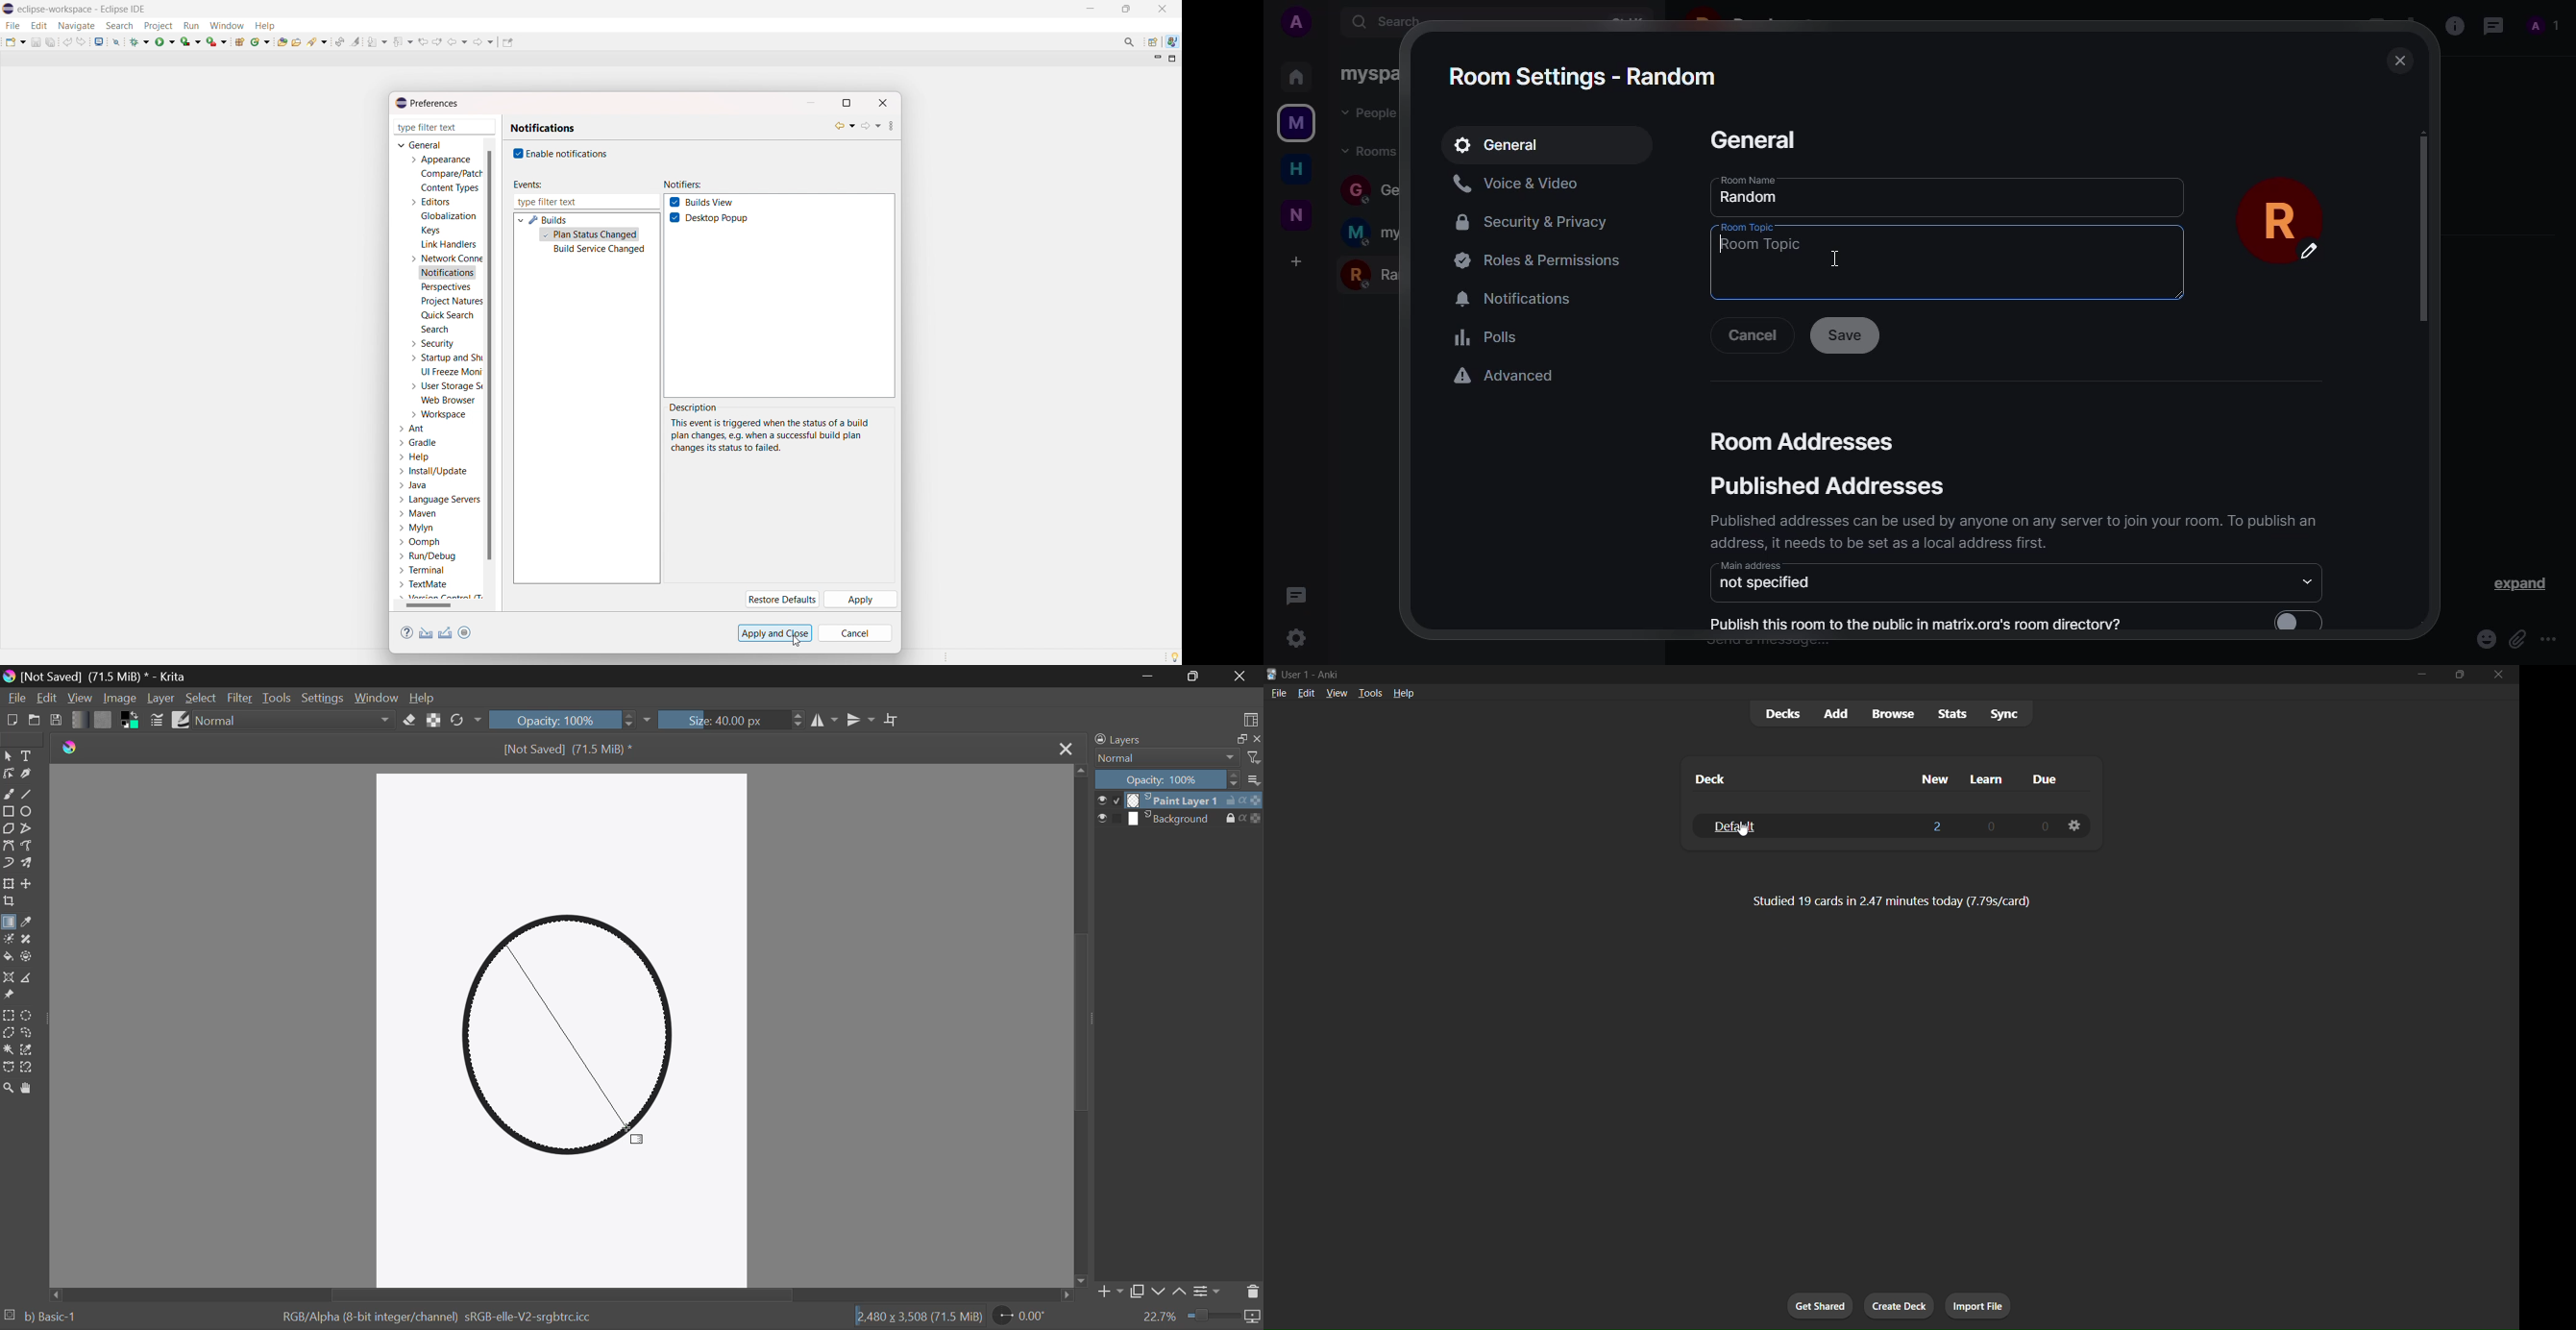  Describe the element at coordinates (1749, 227) in the screenshot. I see `room topic` at that location.